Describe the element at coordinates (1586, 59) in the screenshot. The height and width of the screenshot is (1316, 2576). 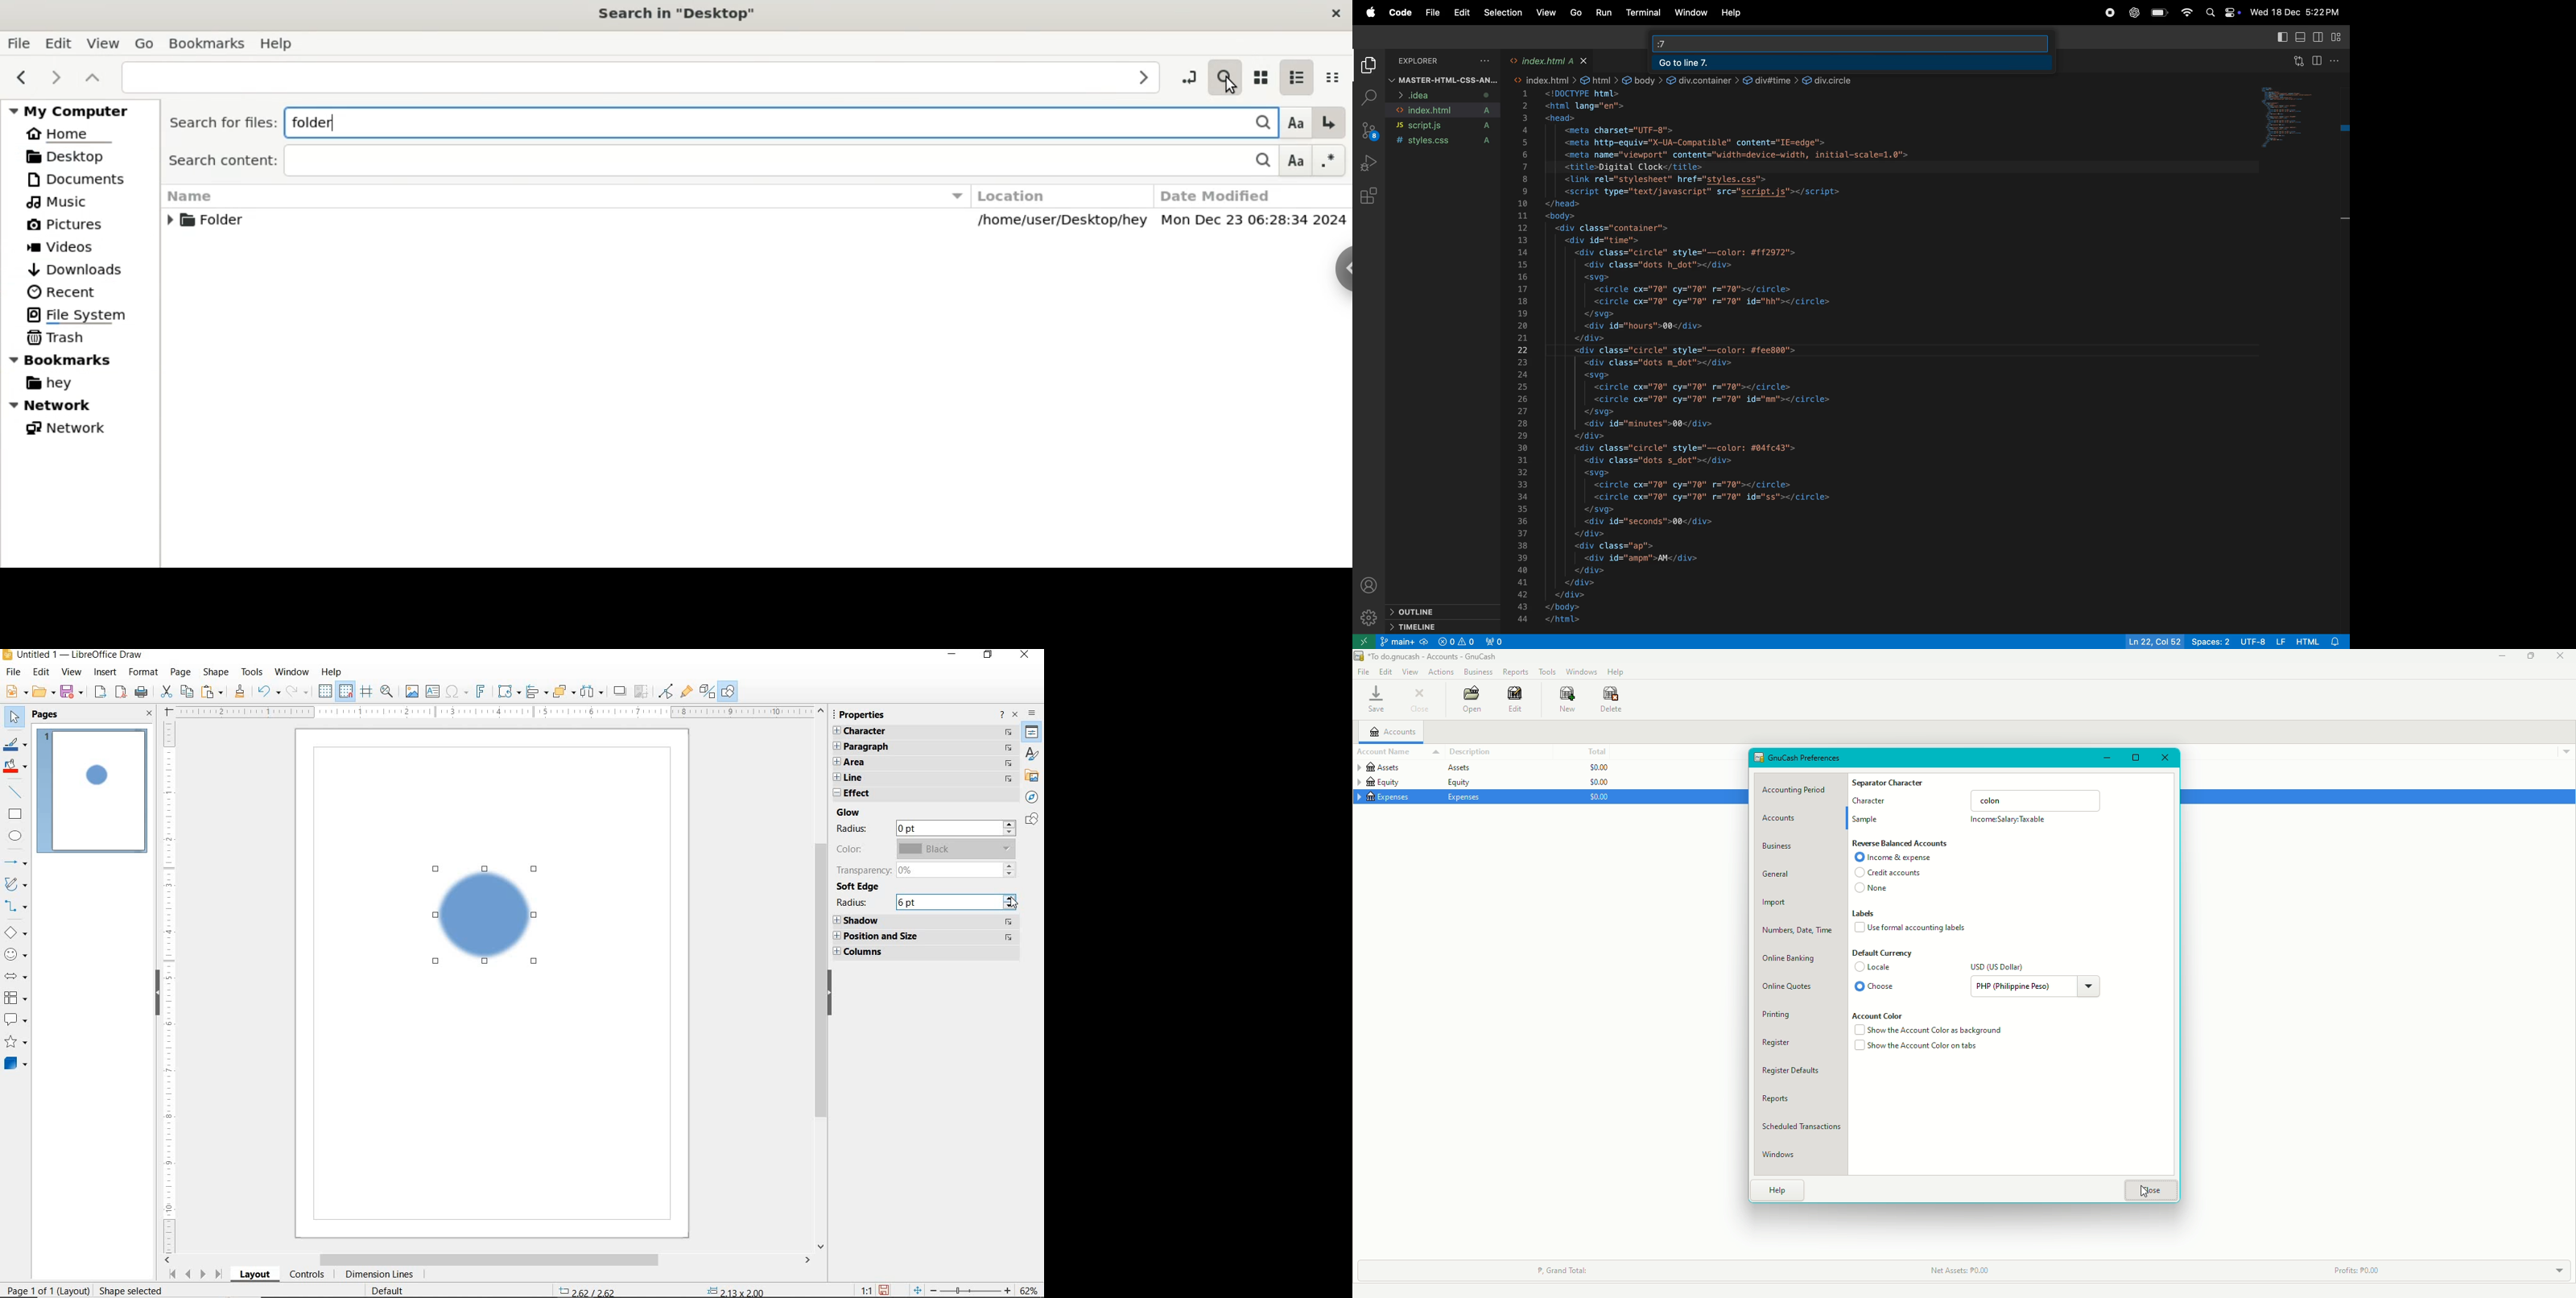
I see `close` at that location.